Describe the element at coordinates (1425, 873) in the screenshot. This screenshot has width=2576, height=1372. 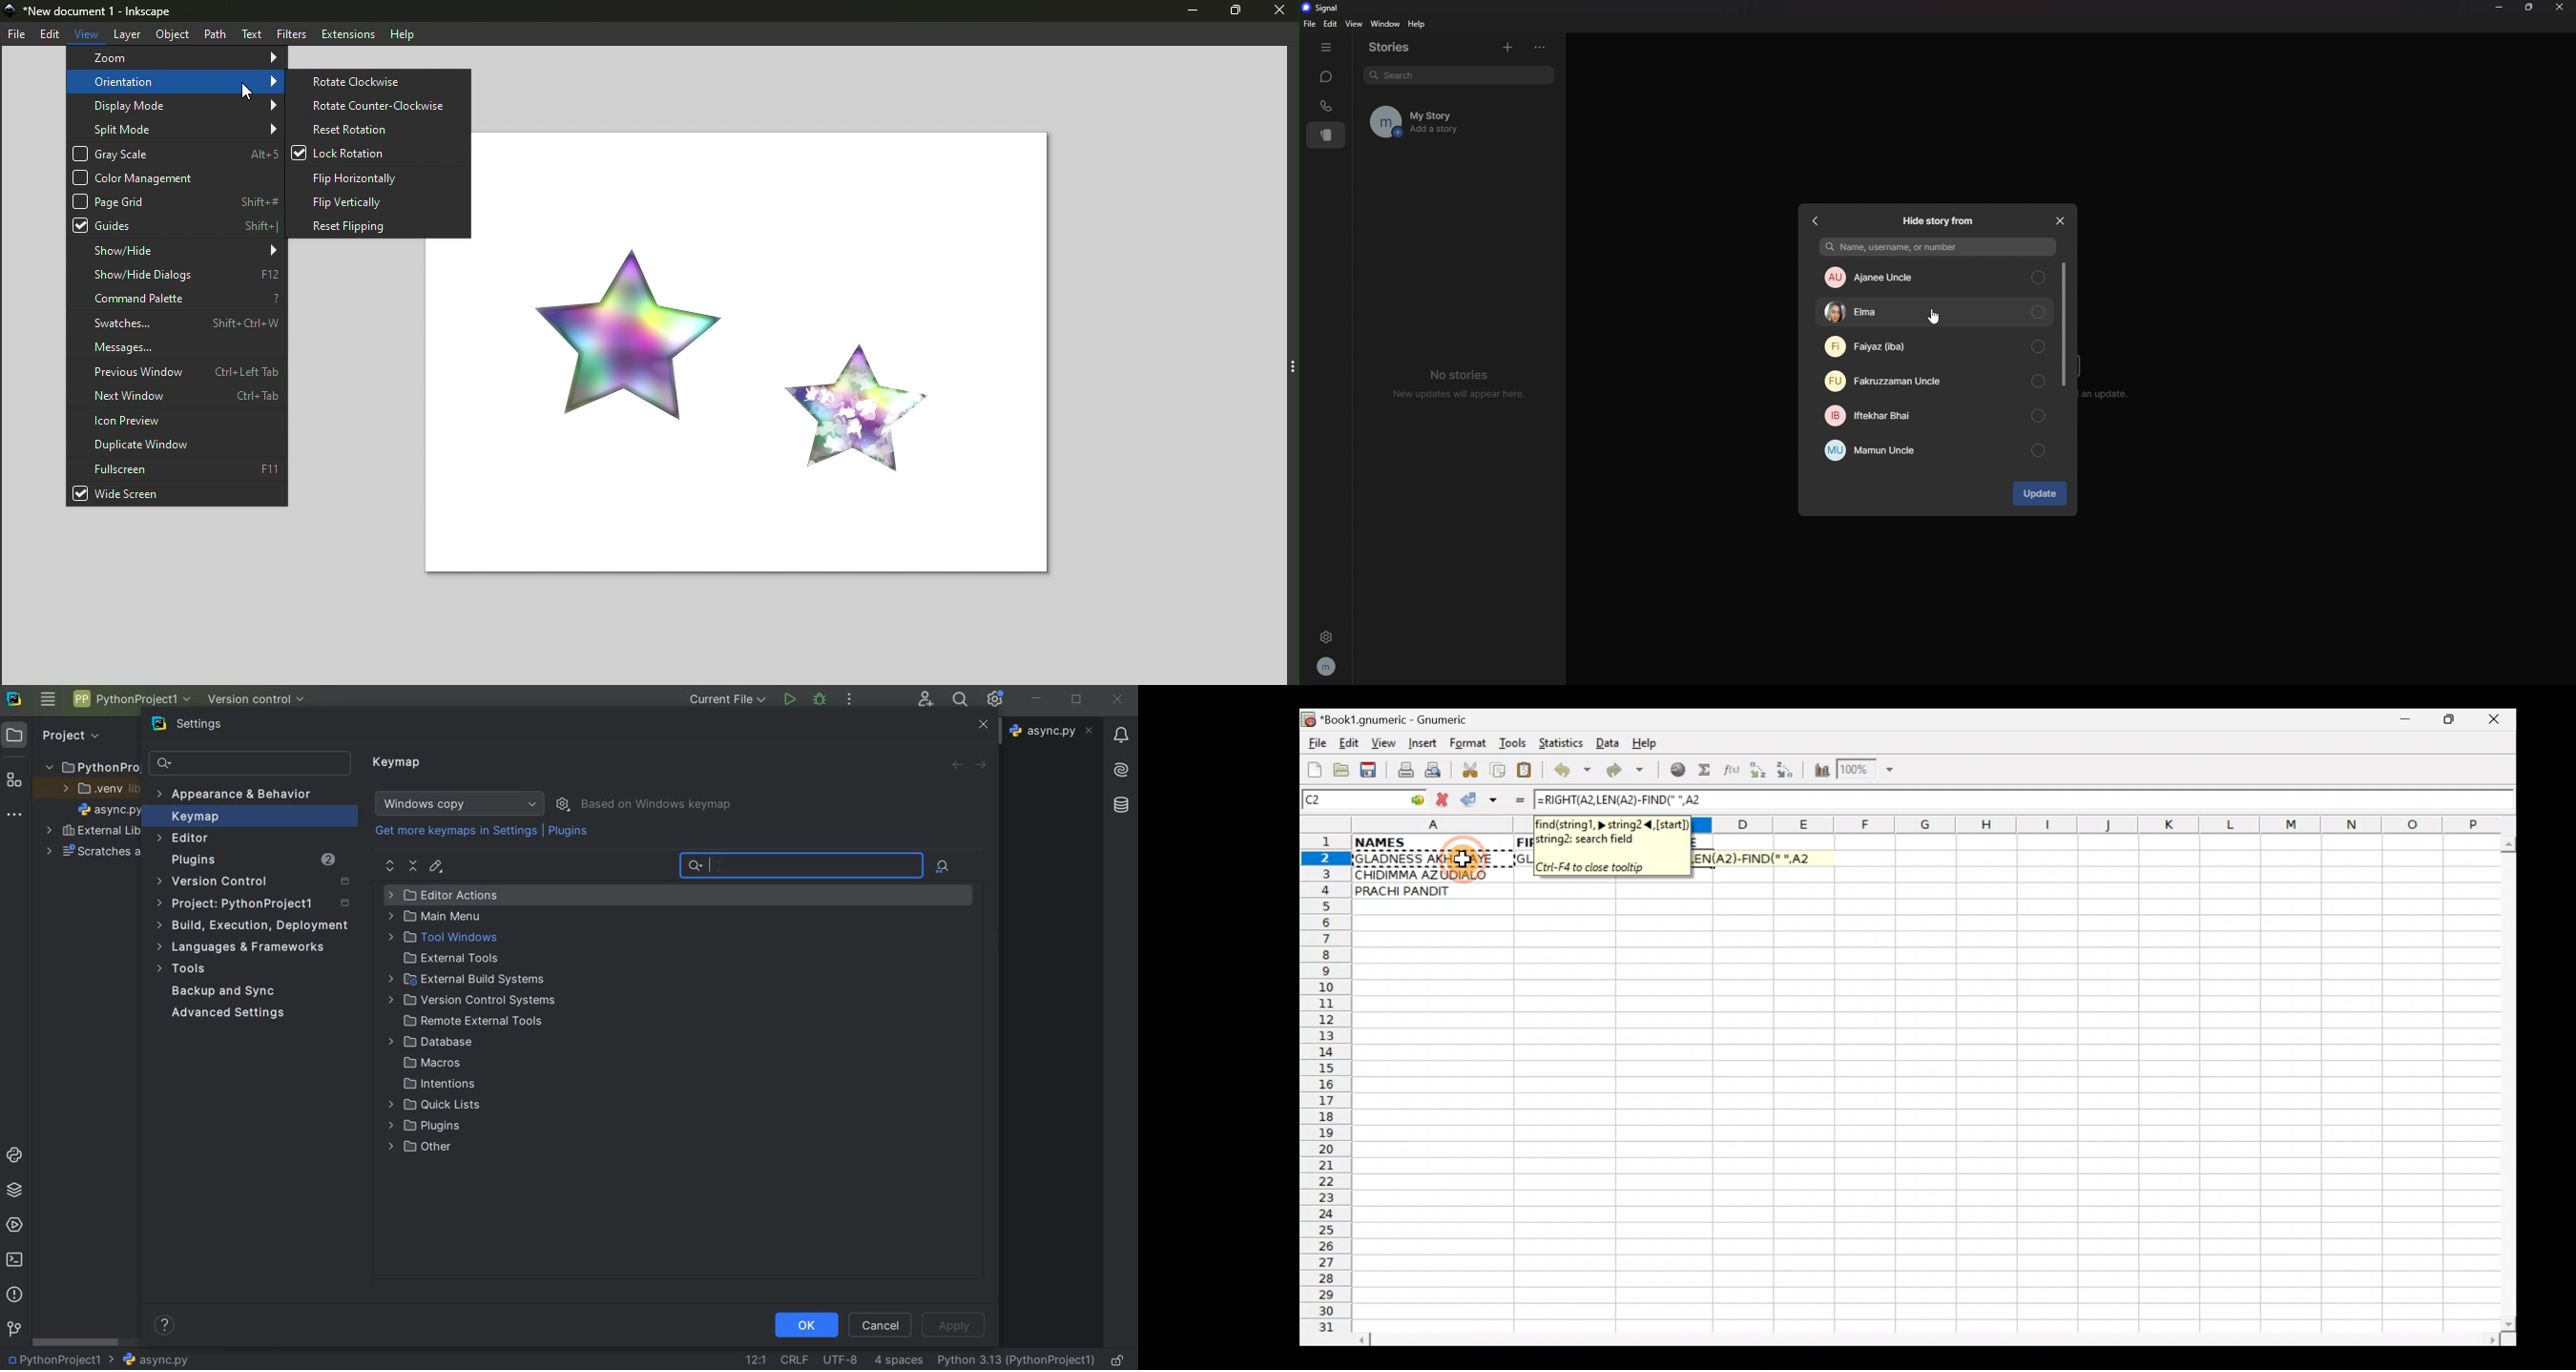
I see `CHIDIMMA AZUDIALO` at that location.